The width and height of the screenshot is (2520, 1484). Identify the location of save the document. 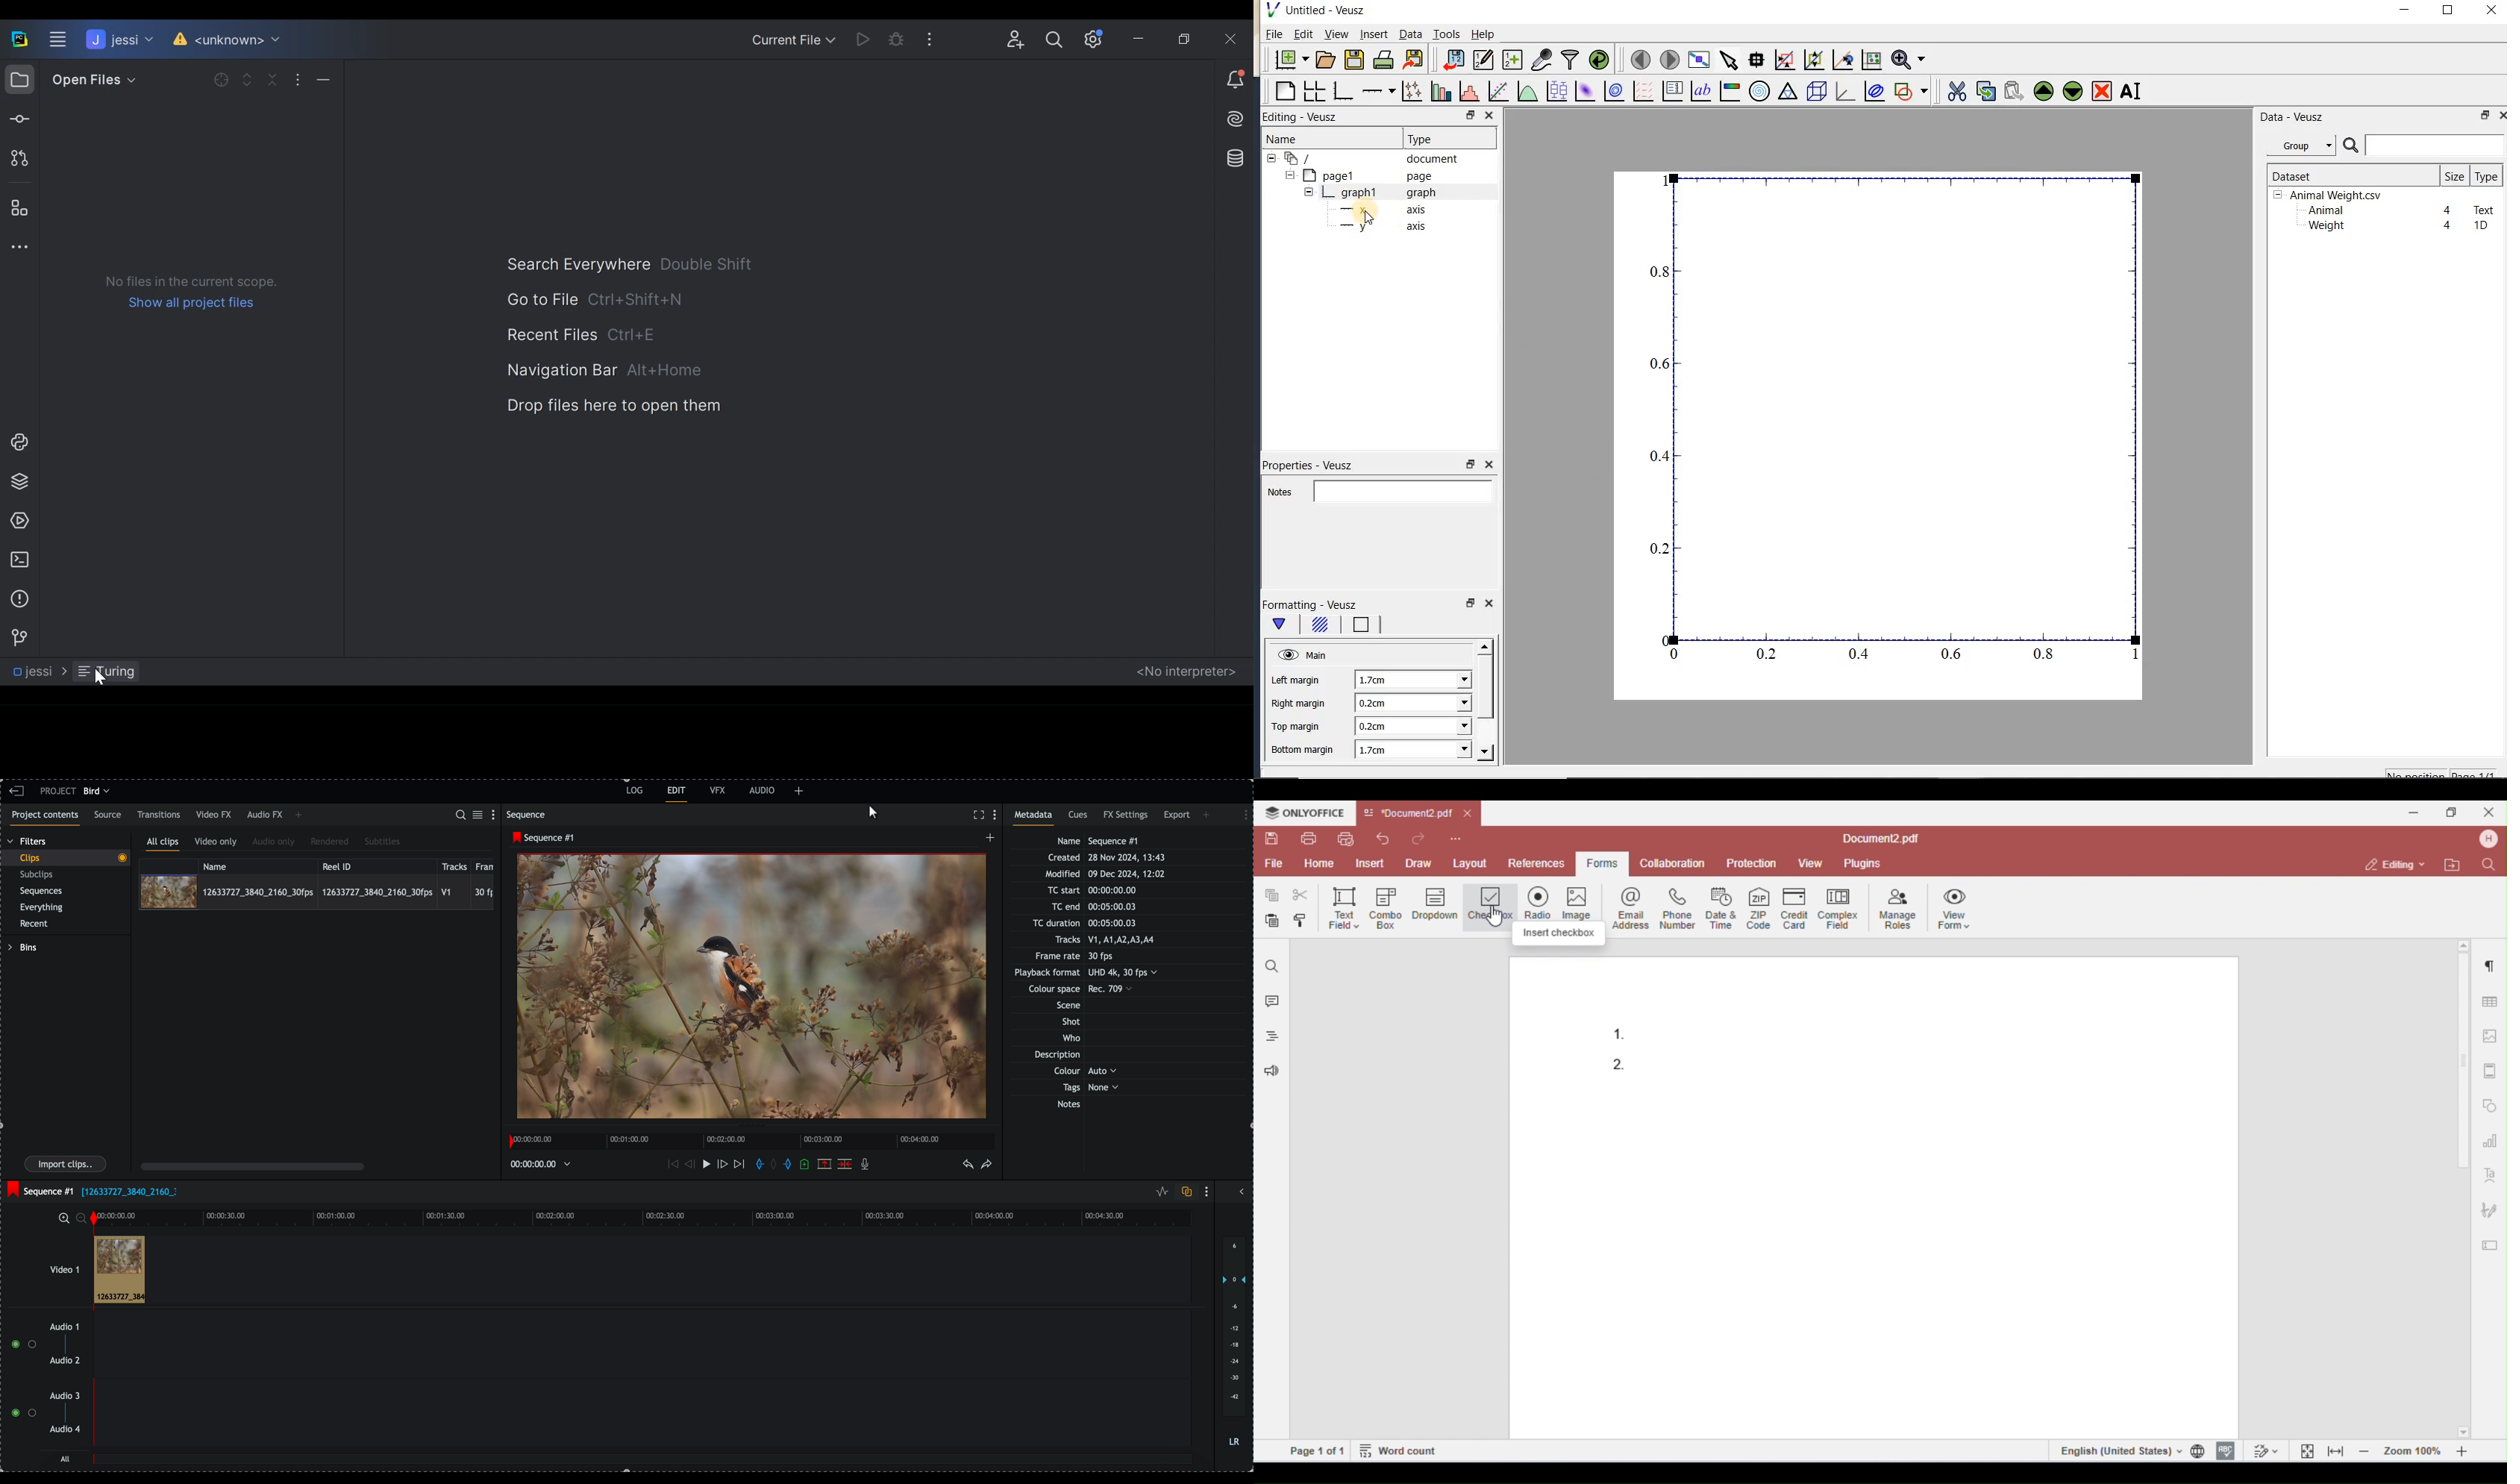
(1353, 60).